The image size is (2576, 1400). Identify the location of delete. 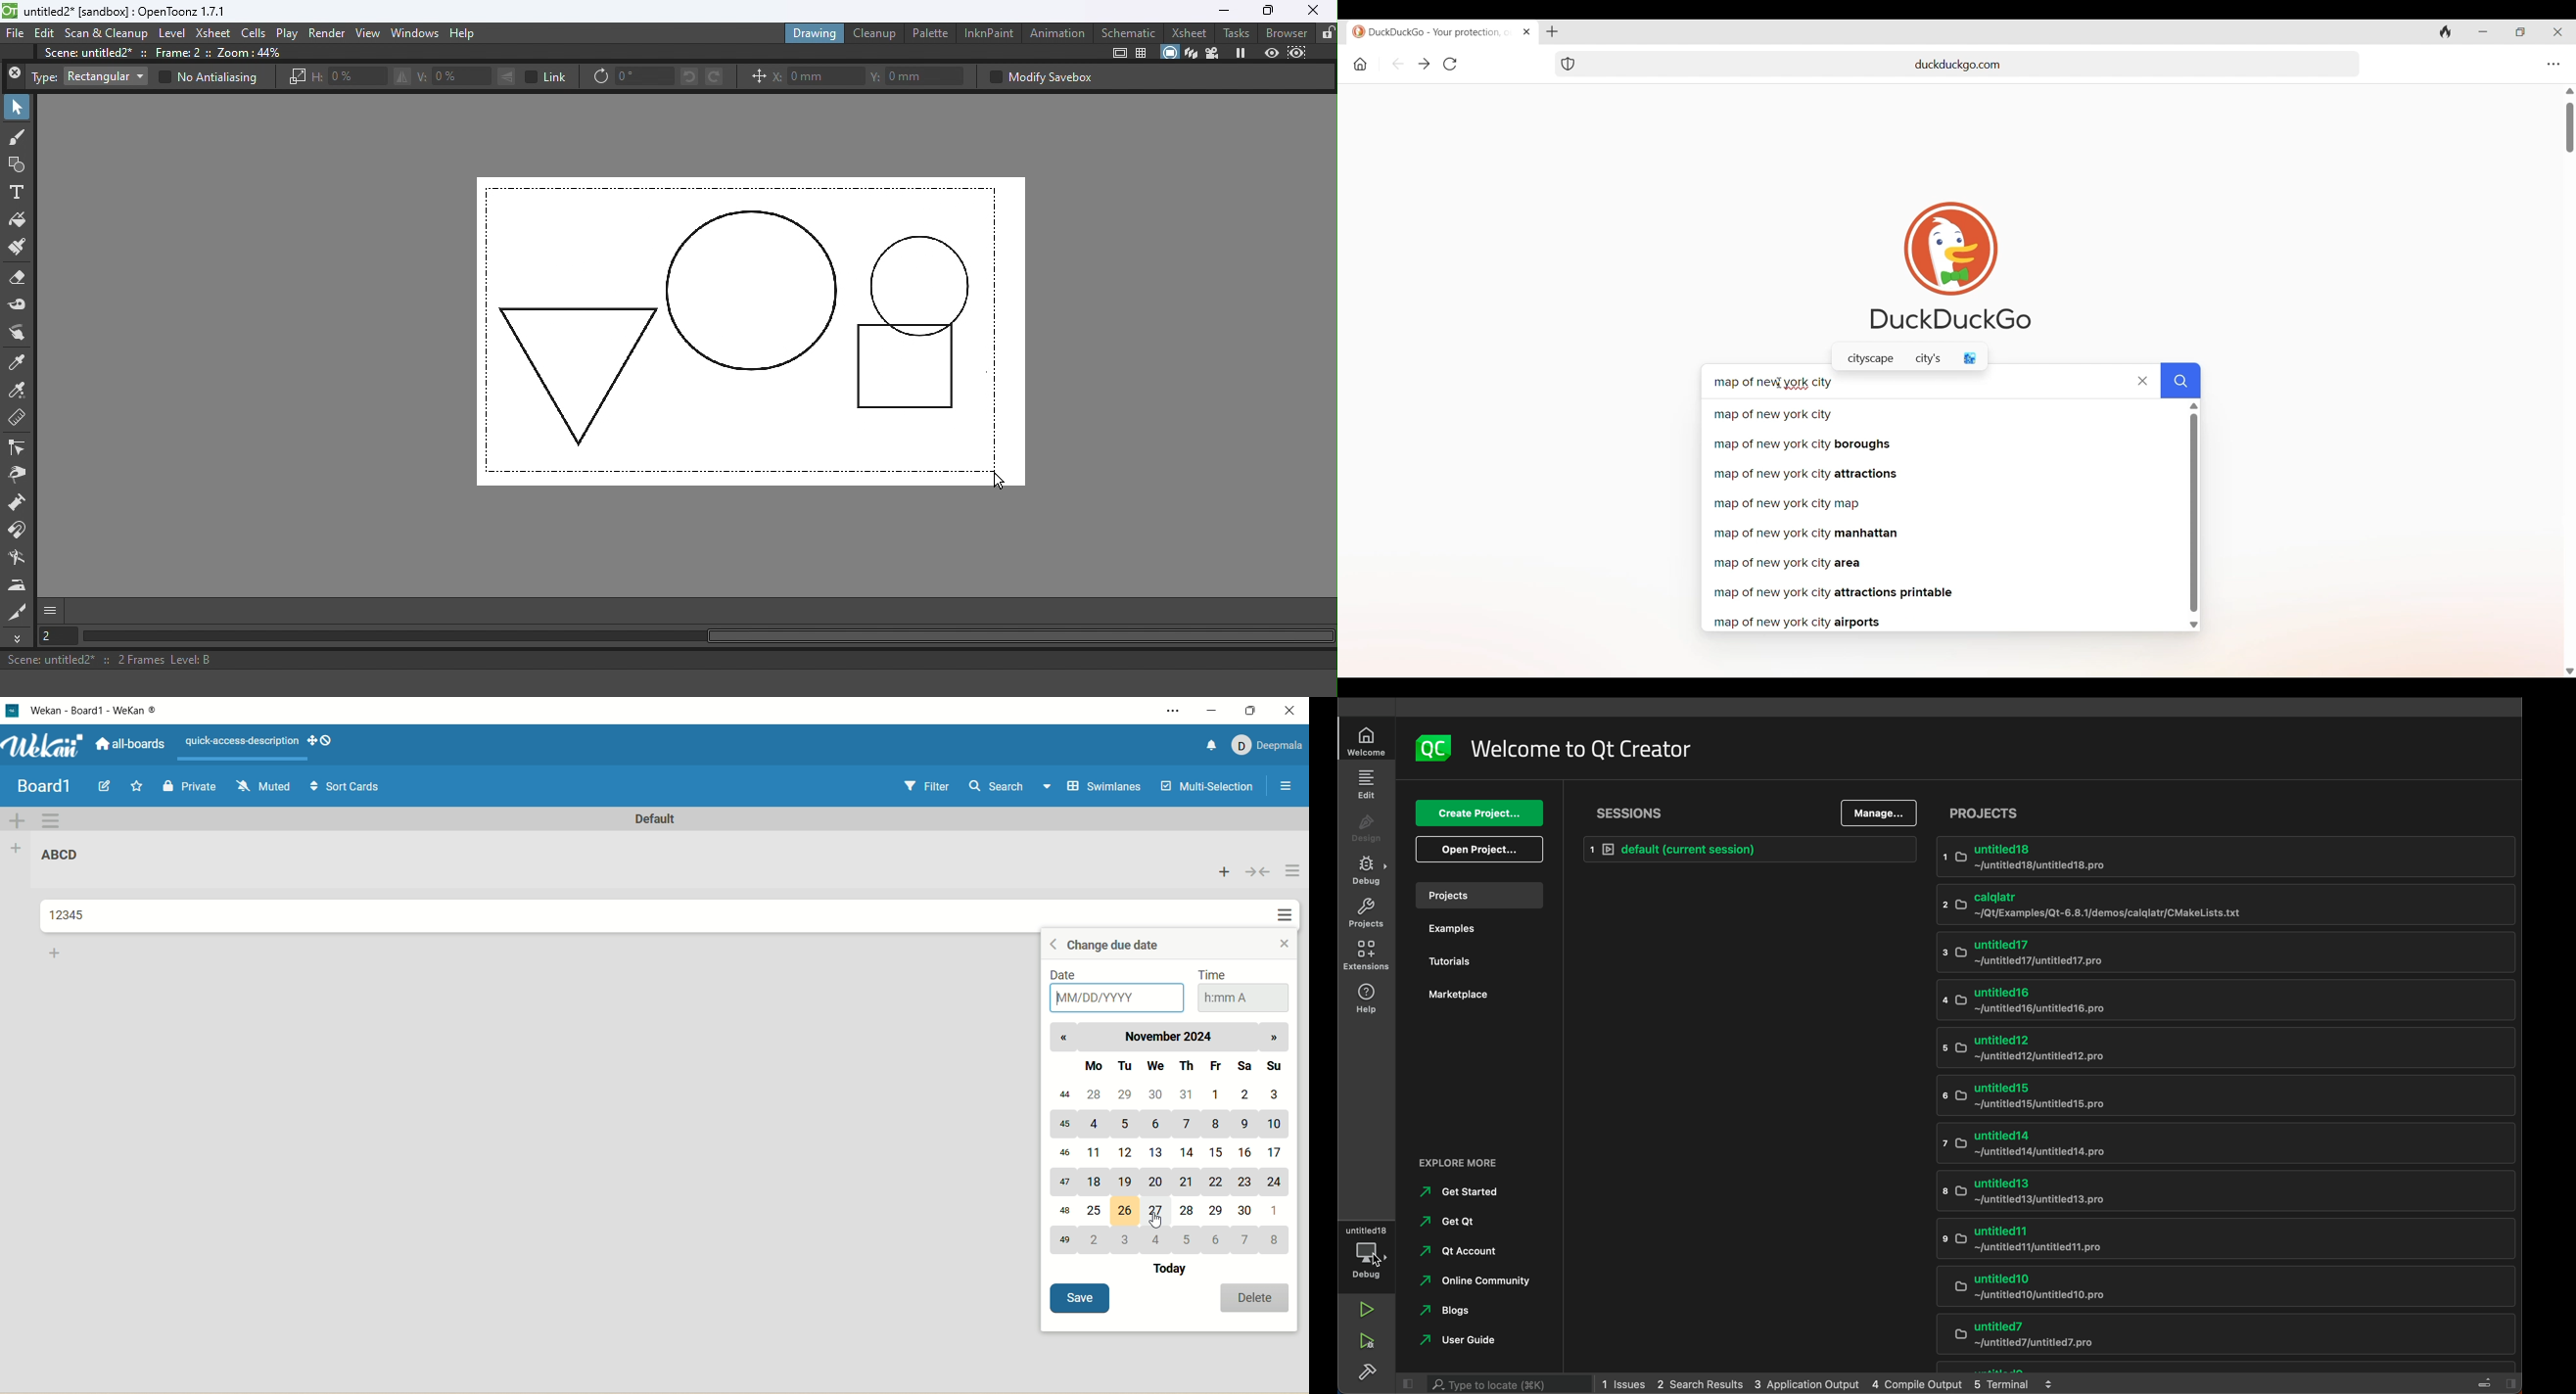
(1259, 1296).